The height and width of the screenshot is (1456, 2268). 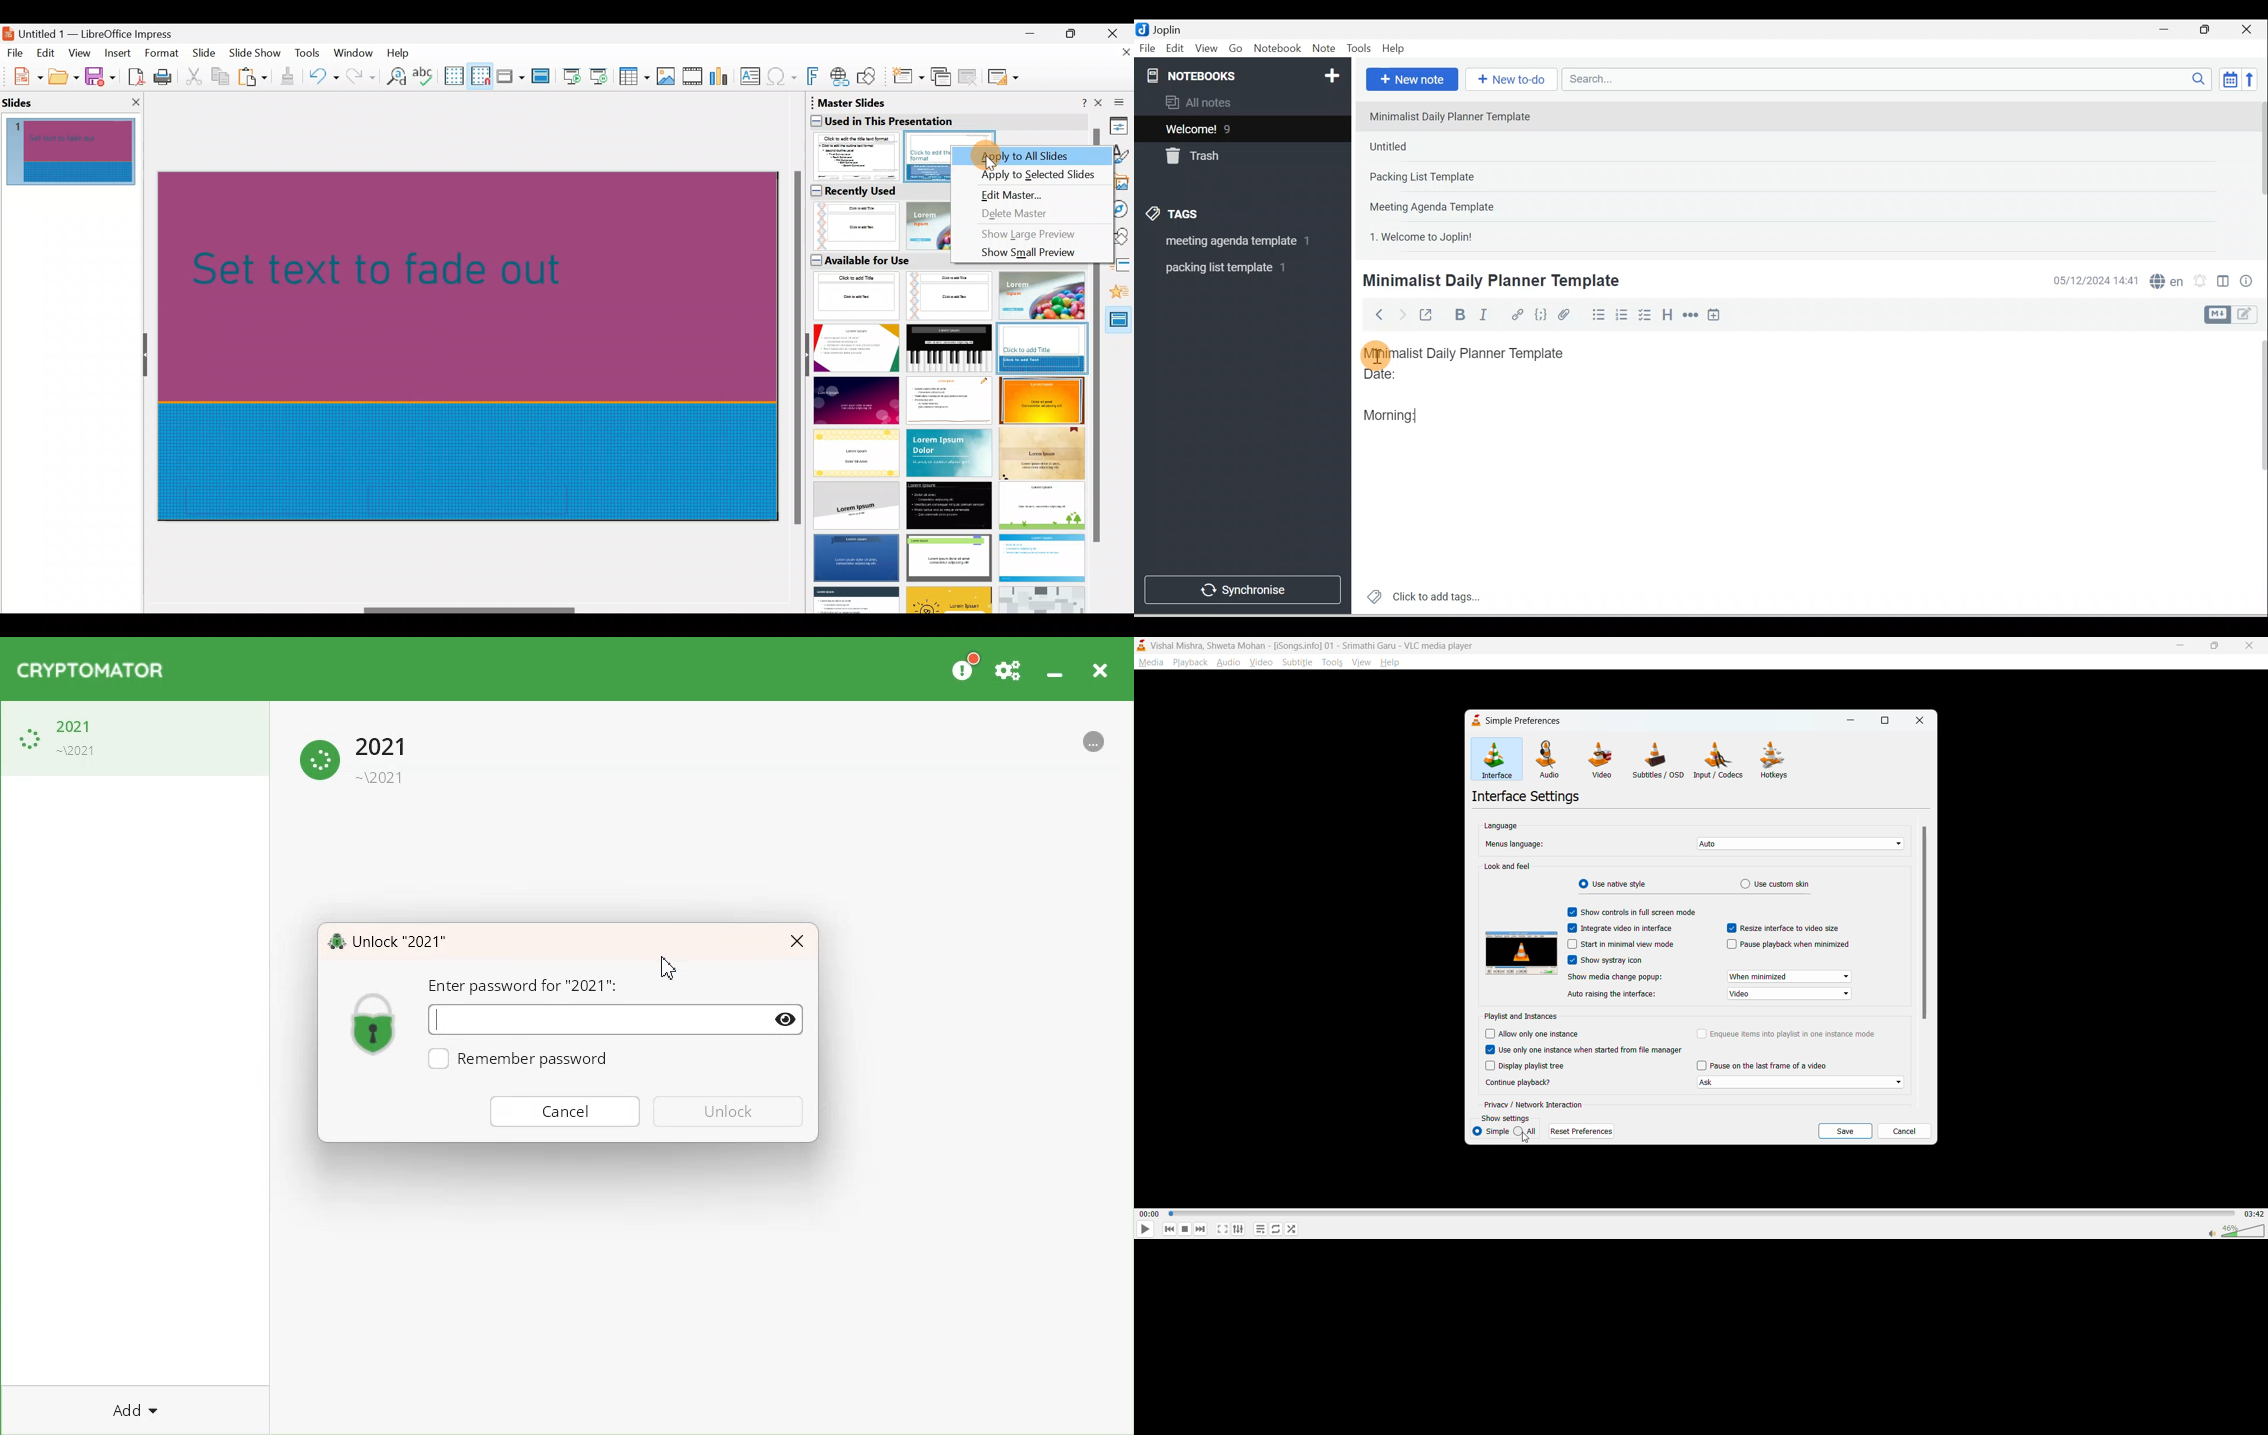 What do you see at coordinates (1616, 885) in the screenshot?
I see `use native  style` at bounding box center [1616, 885].